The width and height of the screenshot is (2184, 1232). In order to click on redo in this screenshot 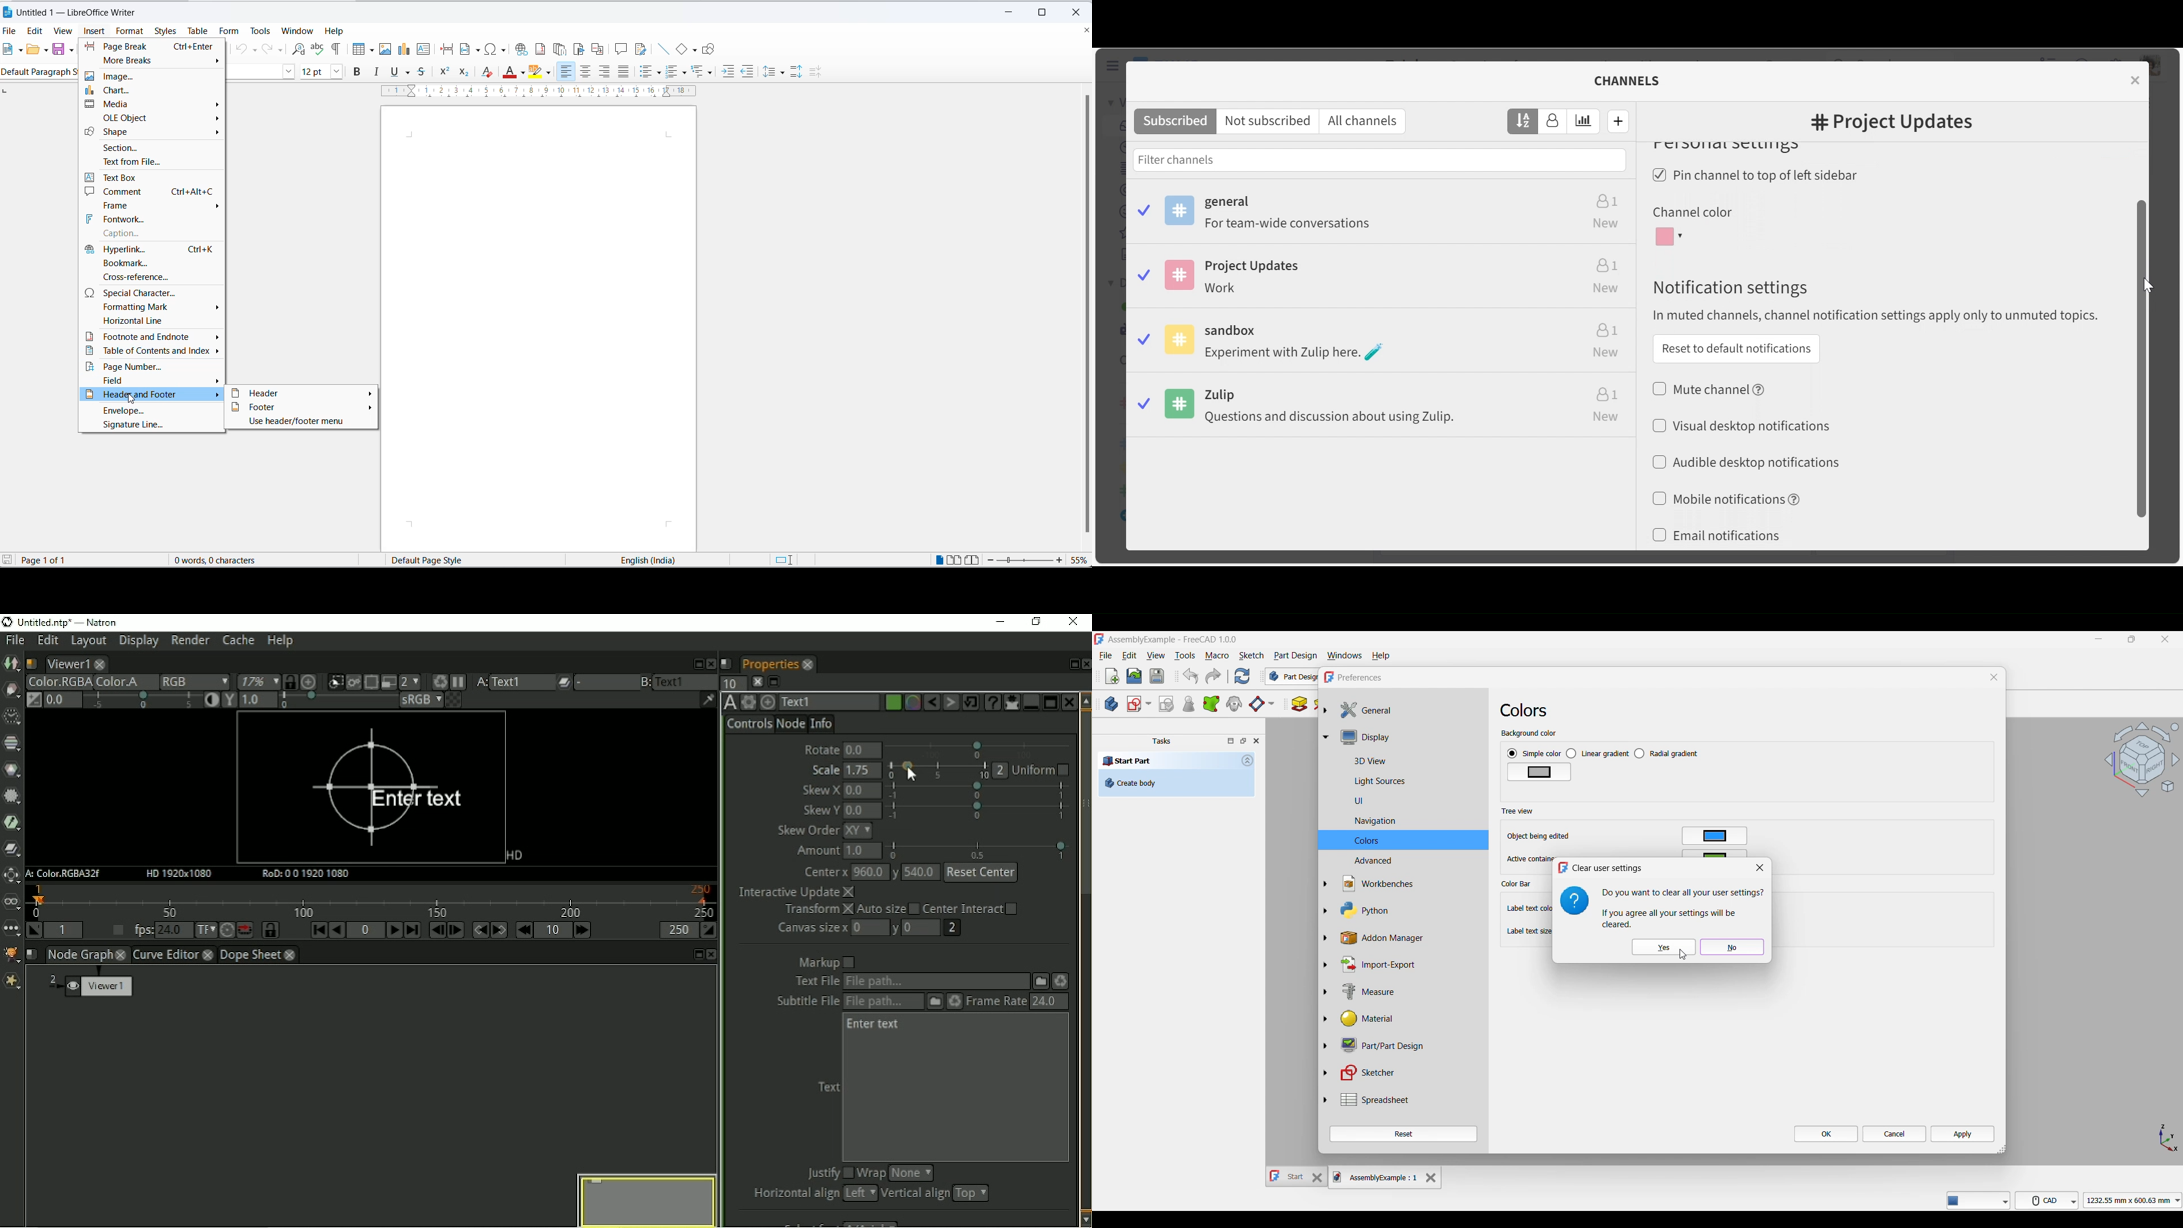, I will do `click(266, 50)`.